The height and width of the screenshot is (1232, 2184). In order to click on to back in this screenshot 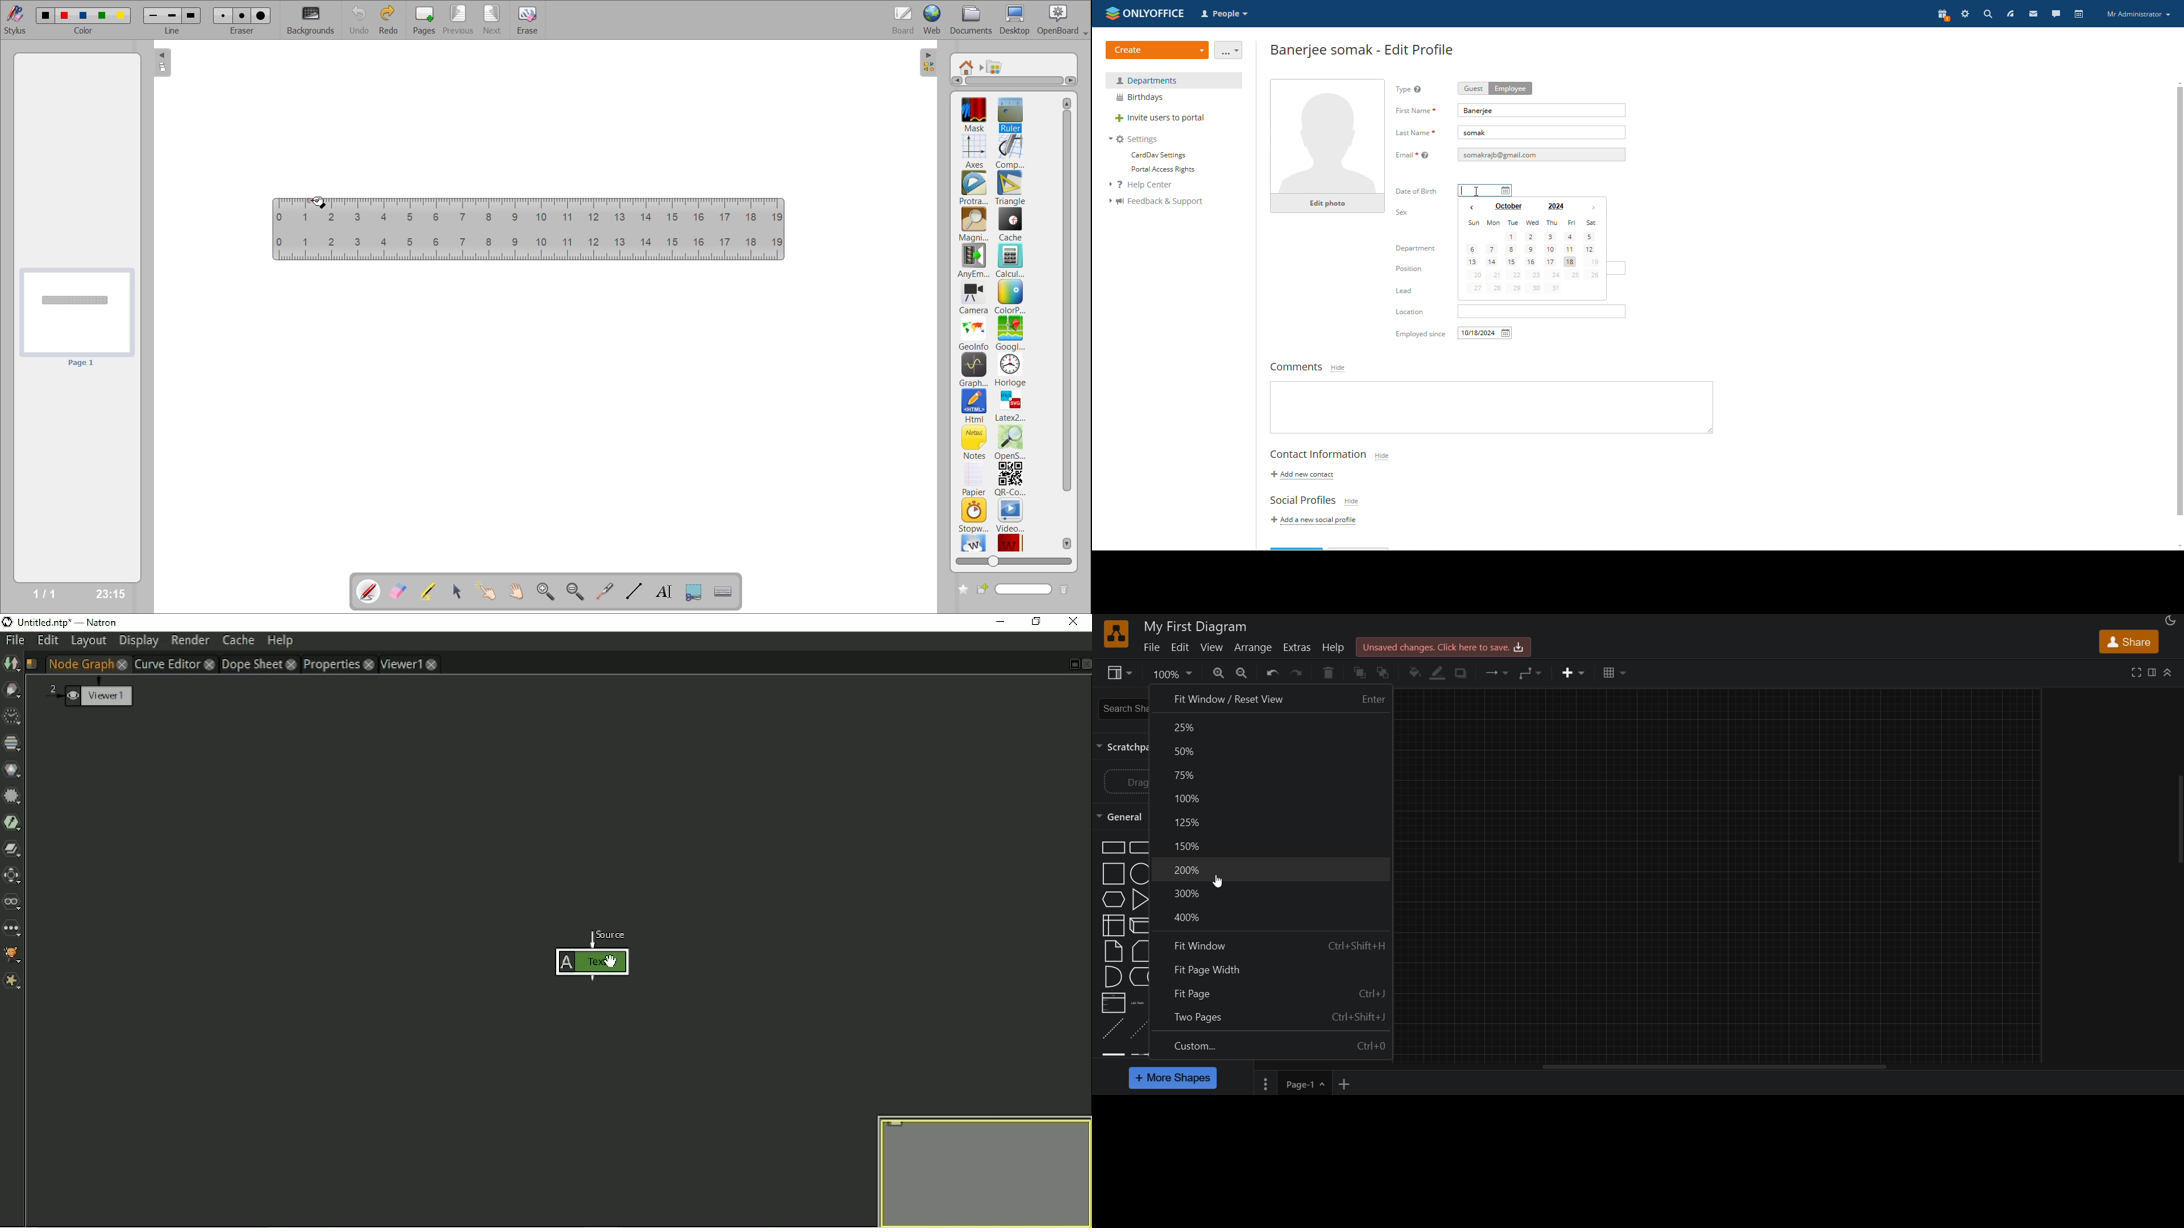, I will do `click(1389, 672)`.